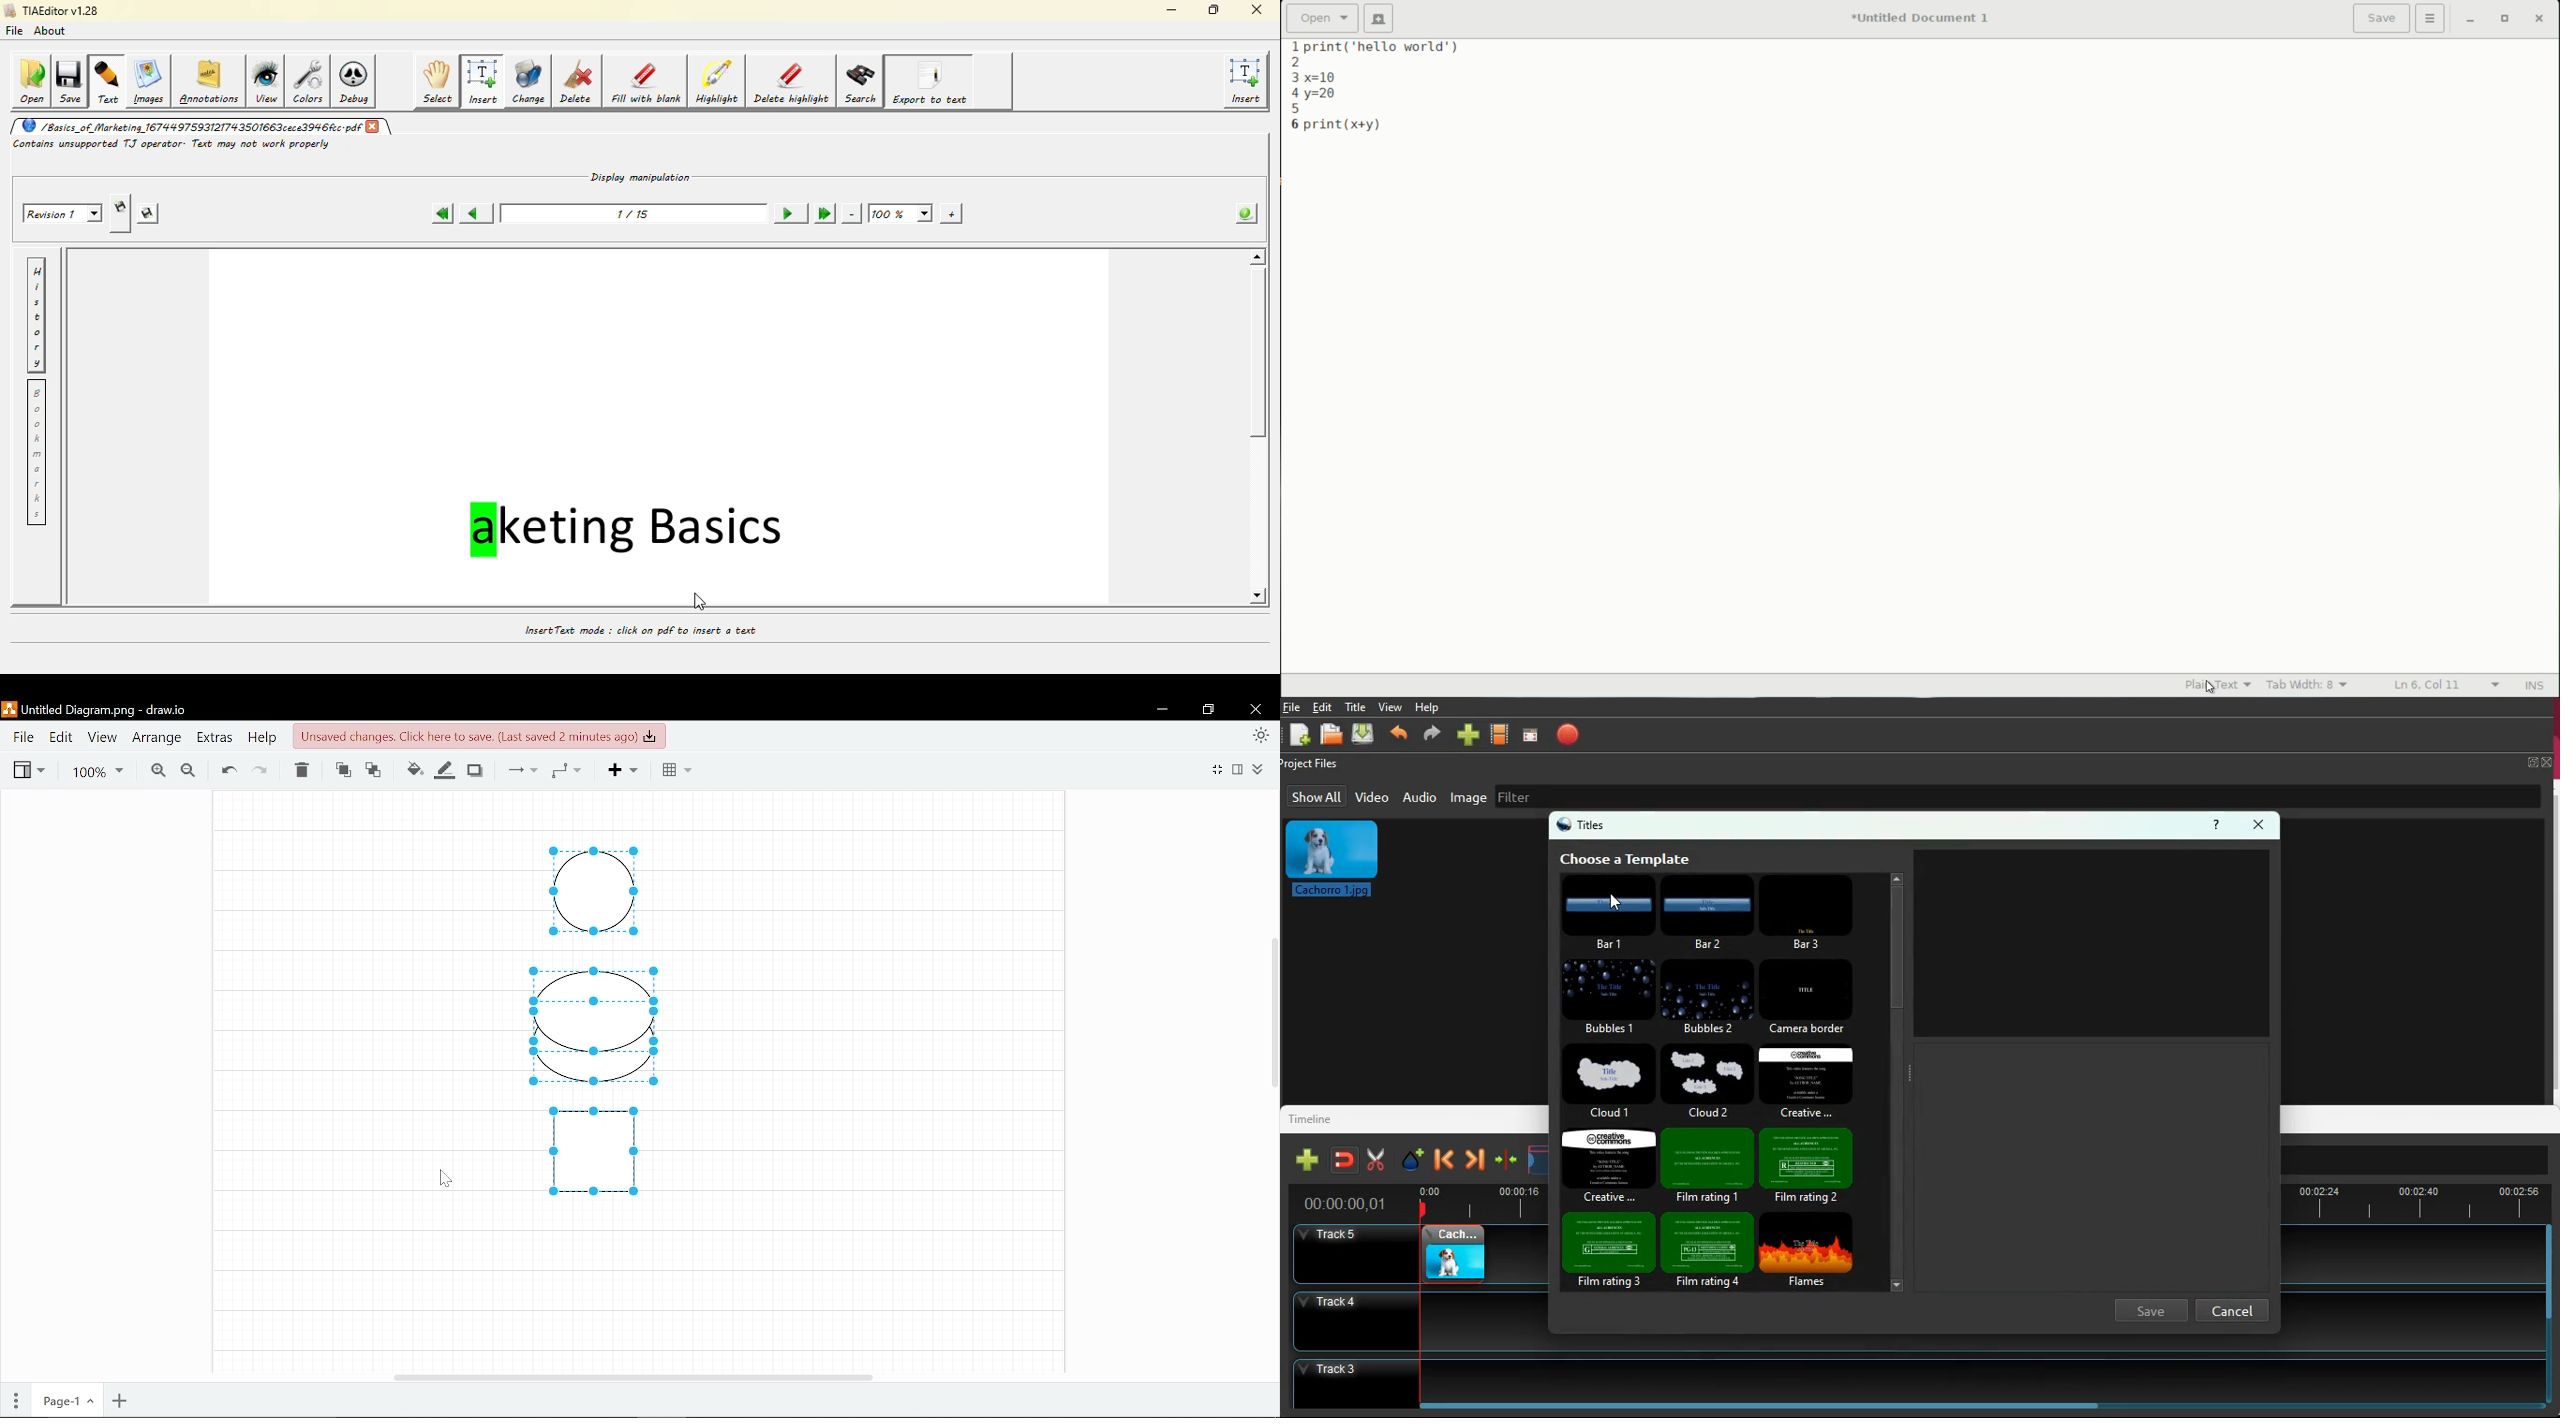  What do you see at coordinates (1257, 710) in the screenshot?
I see `Close` at bounding box center [1257, 710].